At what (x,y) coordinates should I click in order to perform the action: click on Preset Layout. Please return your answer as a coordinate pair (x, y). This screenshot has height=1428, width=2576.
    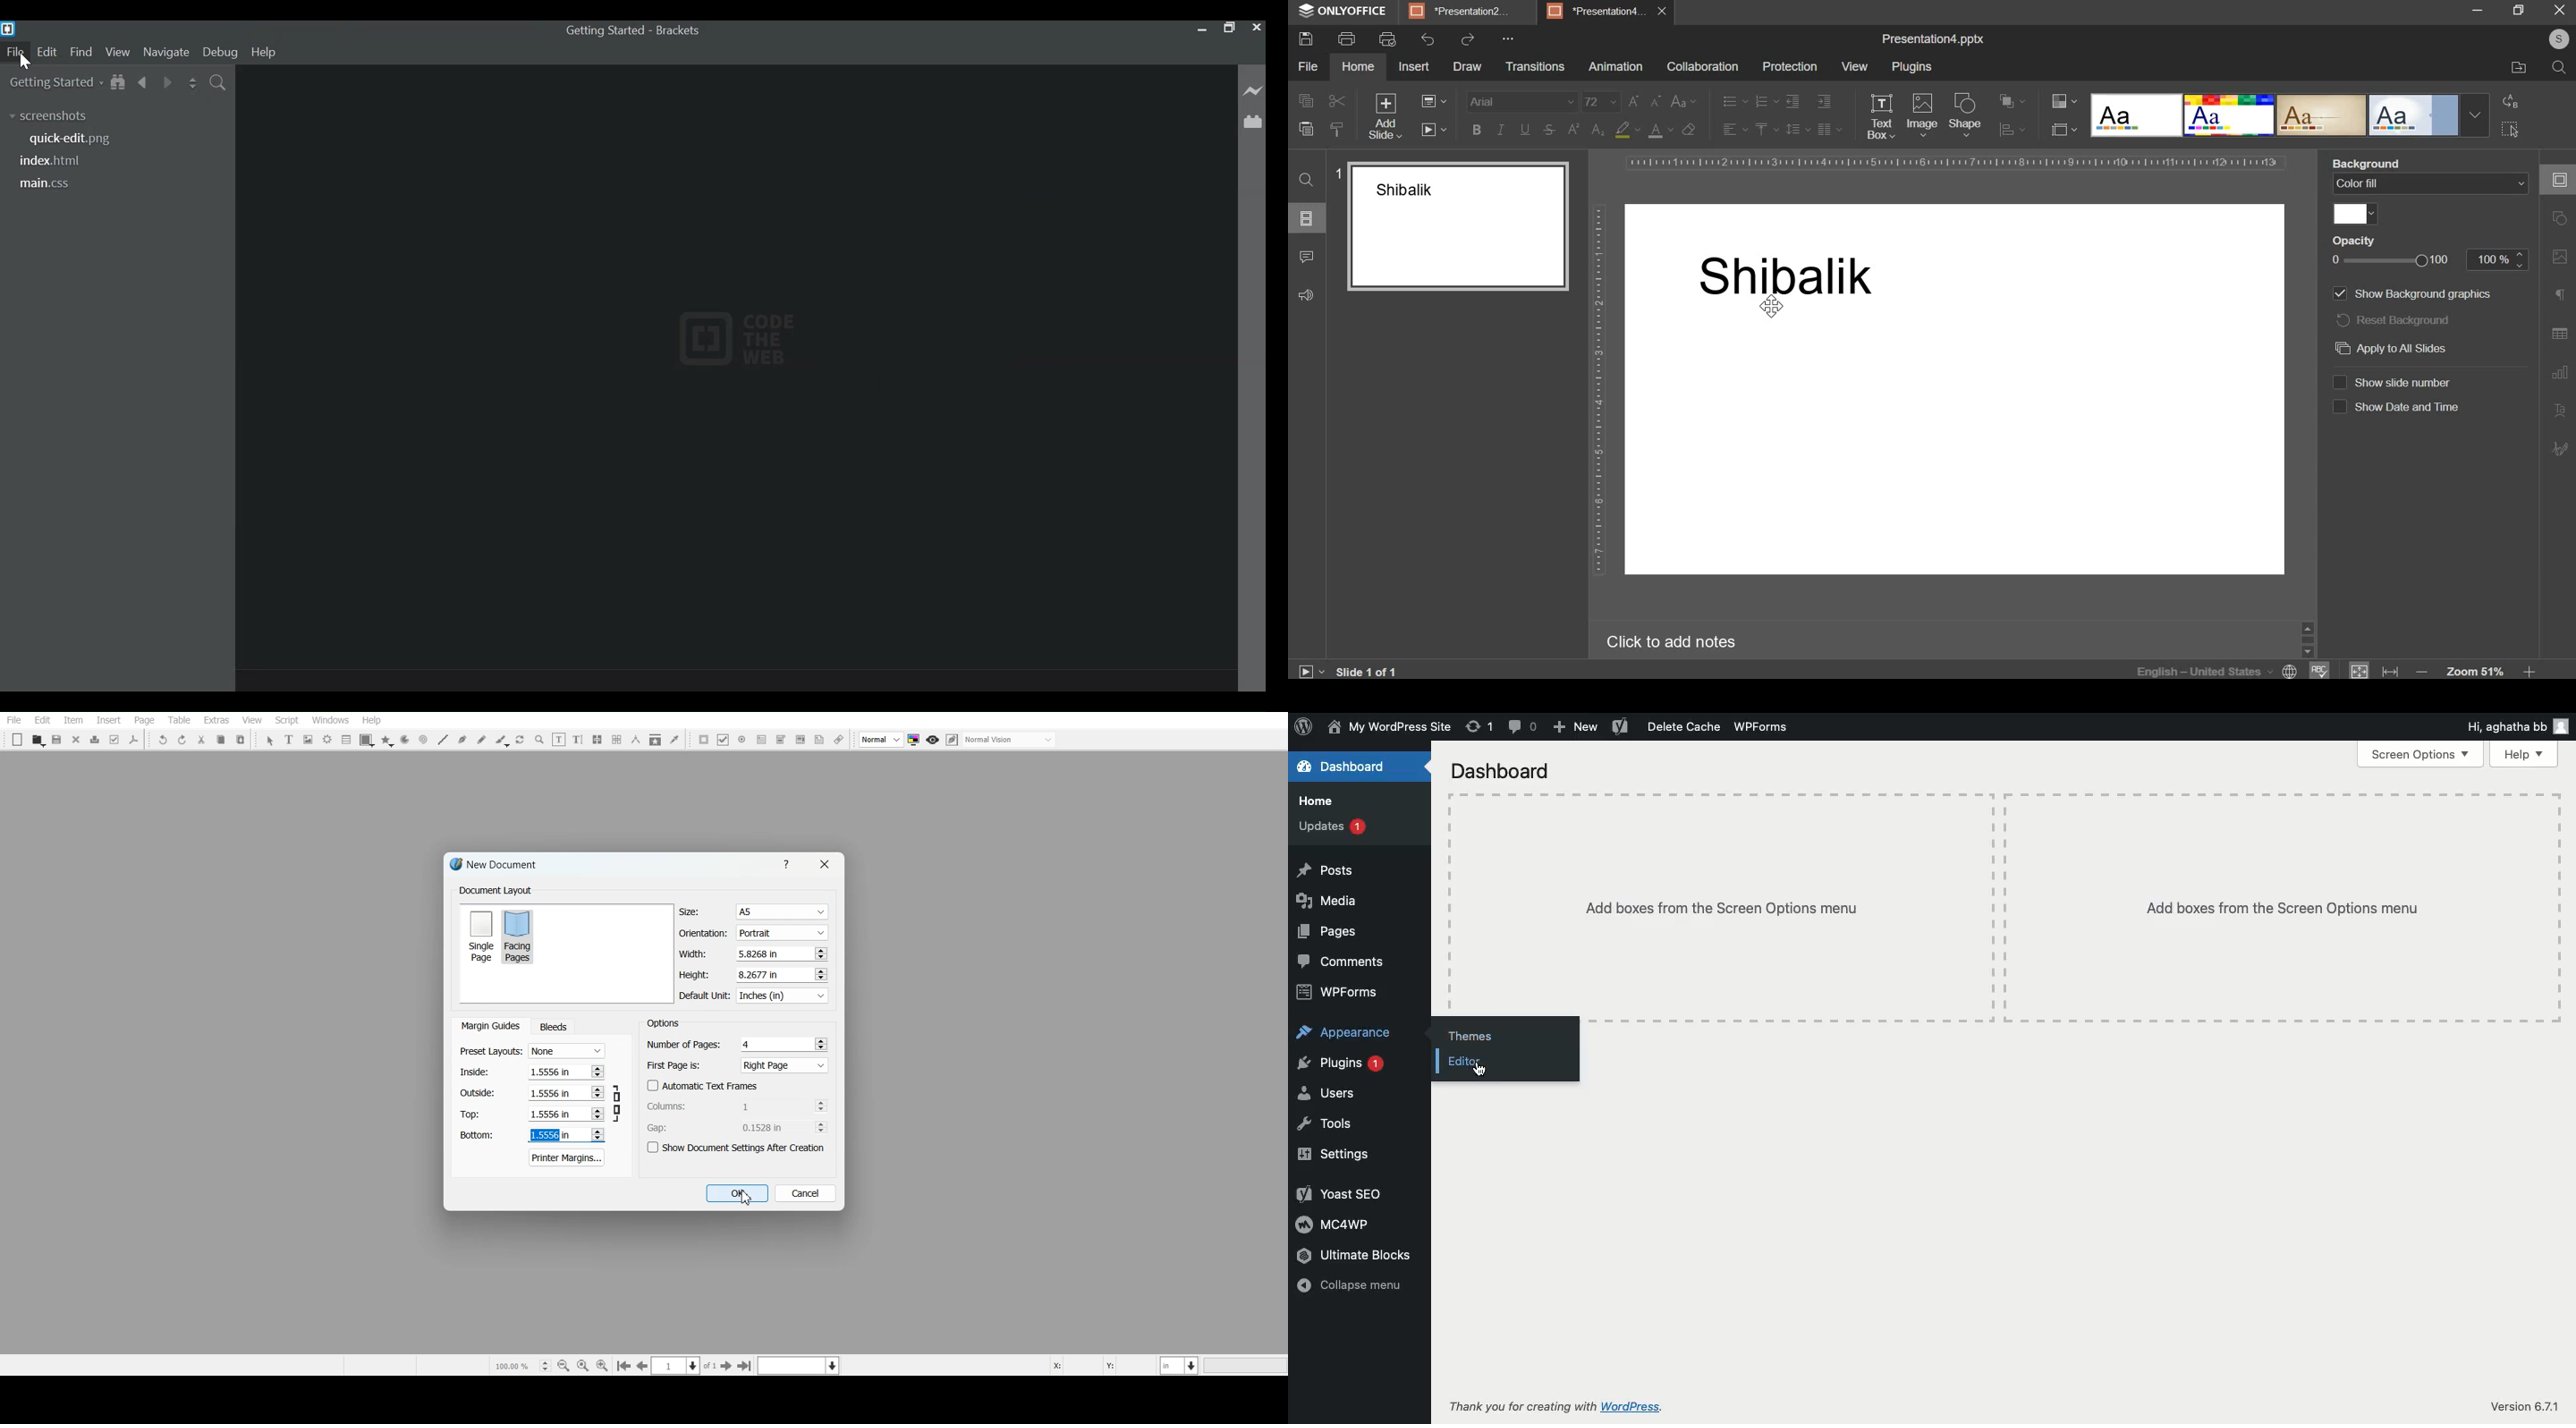
    Looking at the image, I should click on (532, 1051).